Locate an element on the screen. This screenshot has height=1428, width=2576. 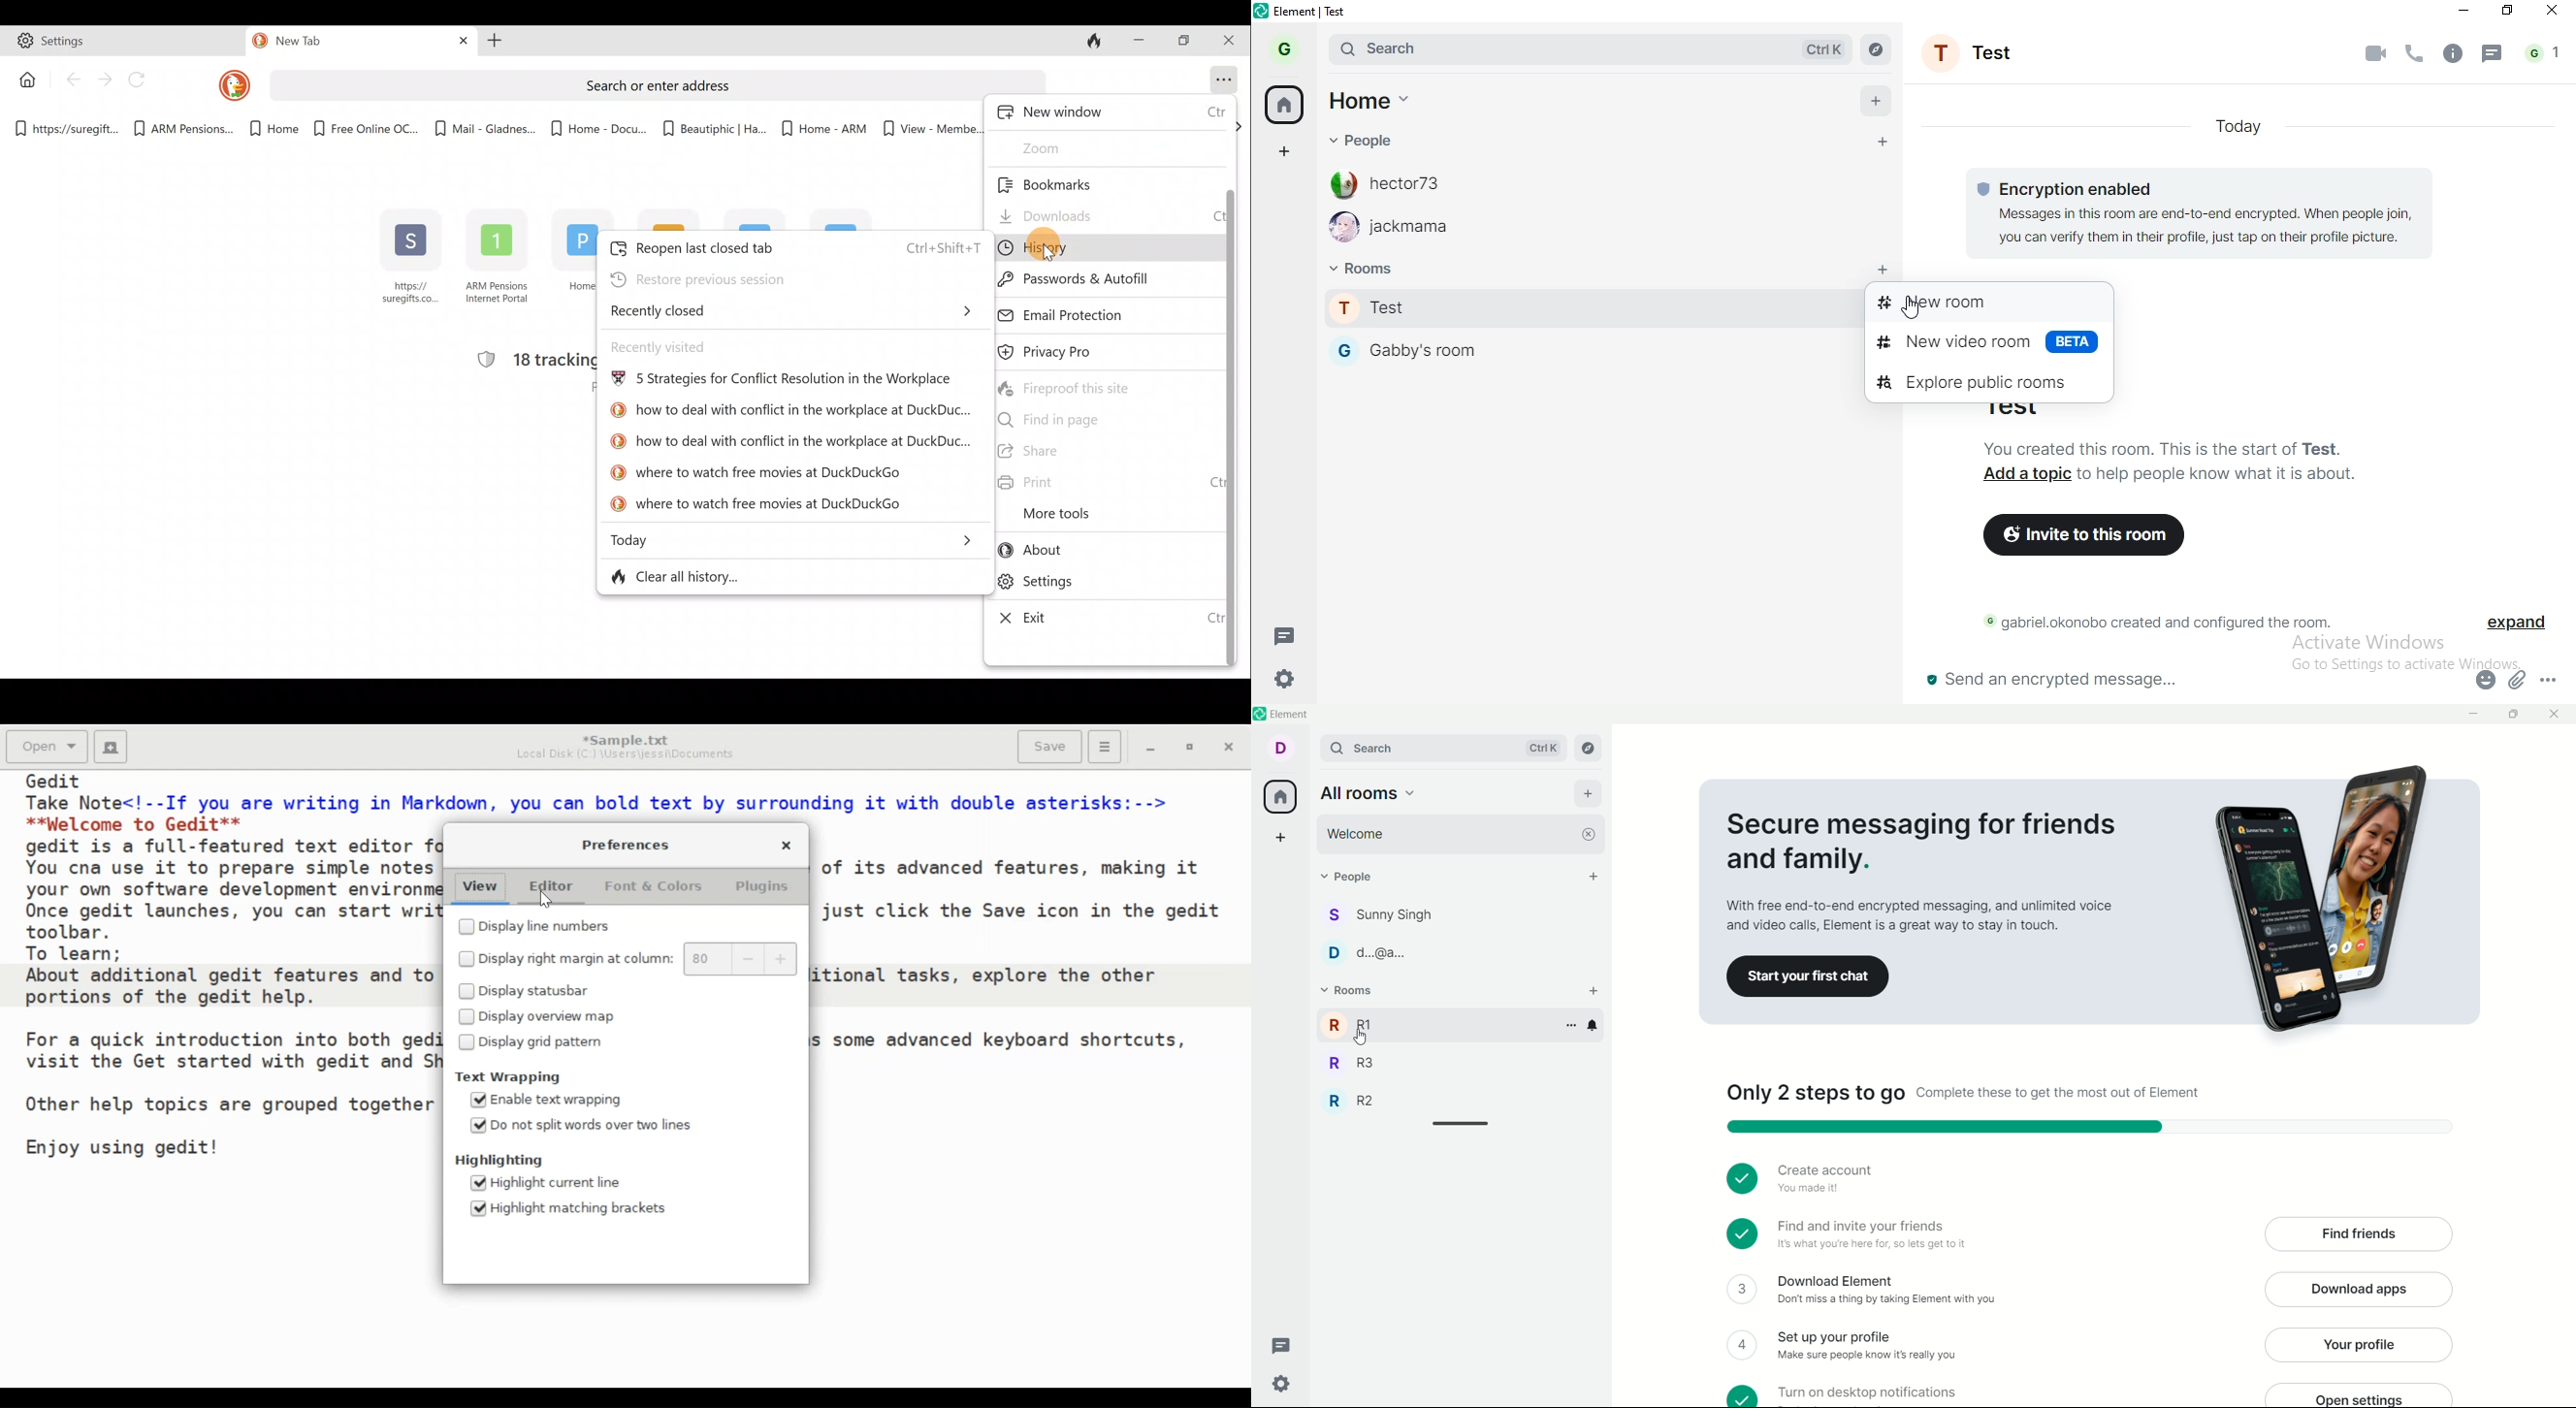
search is located at coordinates (1445, 747).